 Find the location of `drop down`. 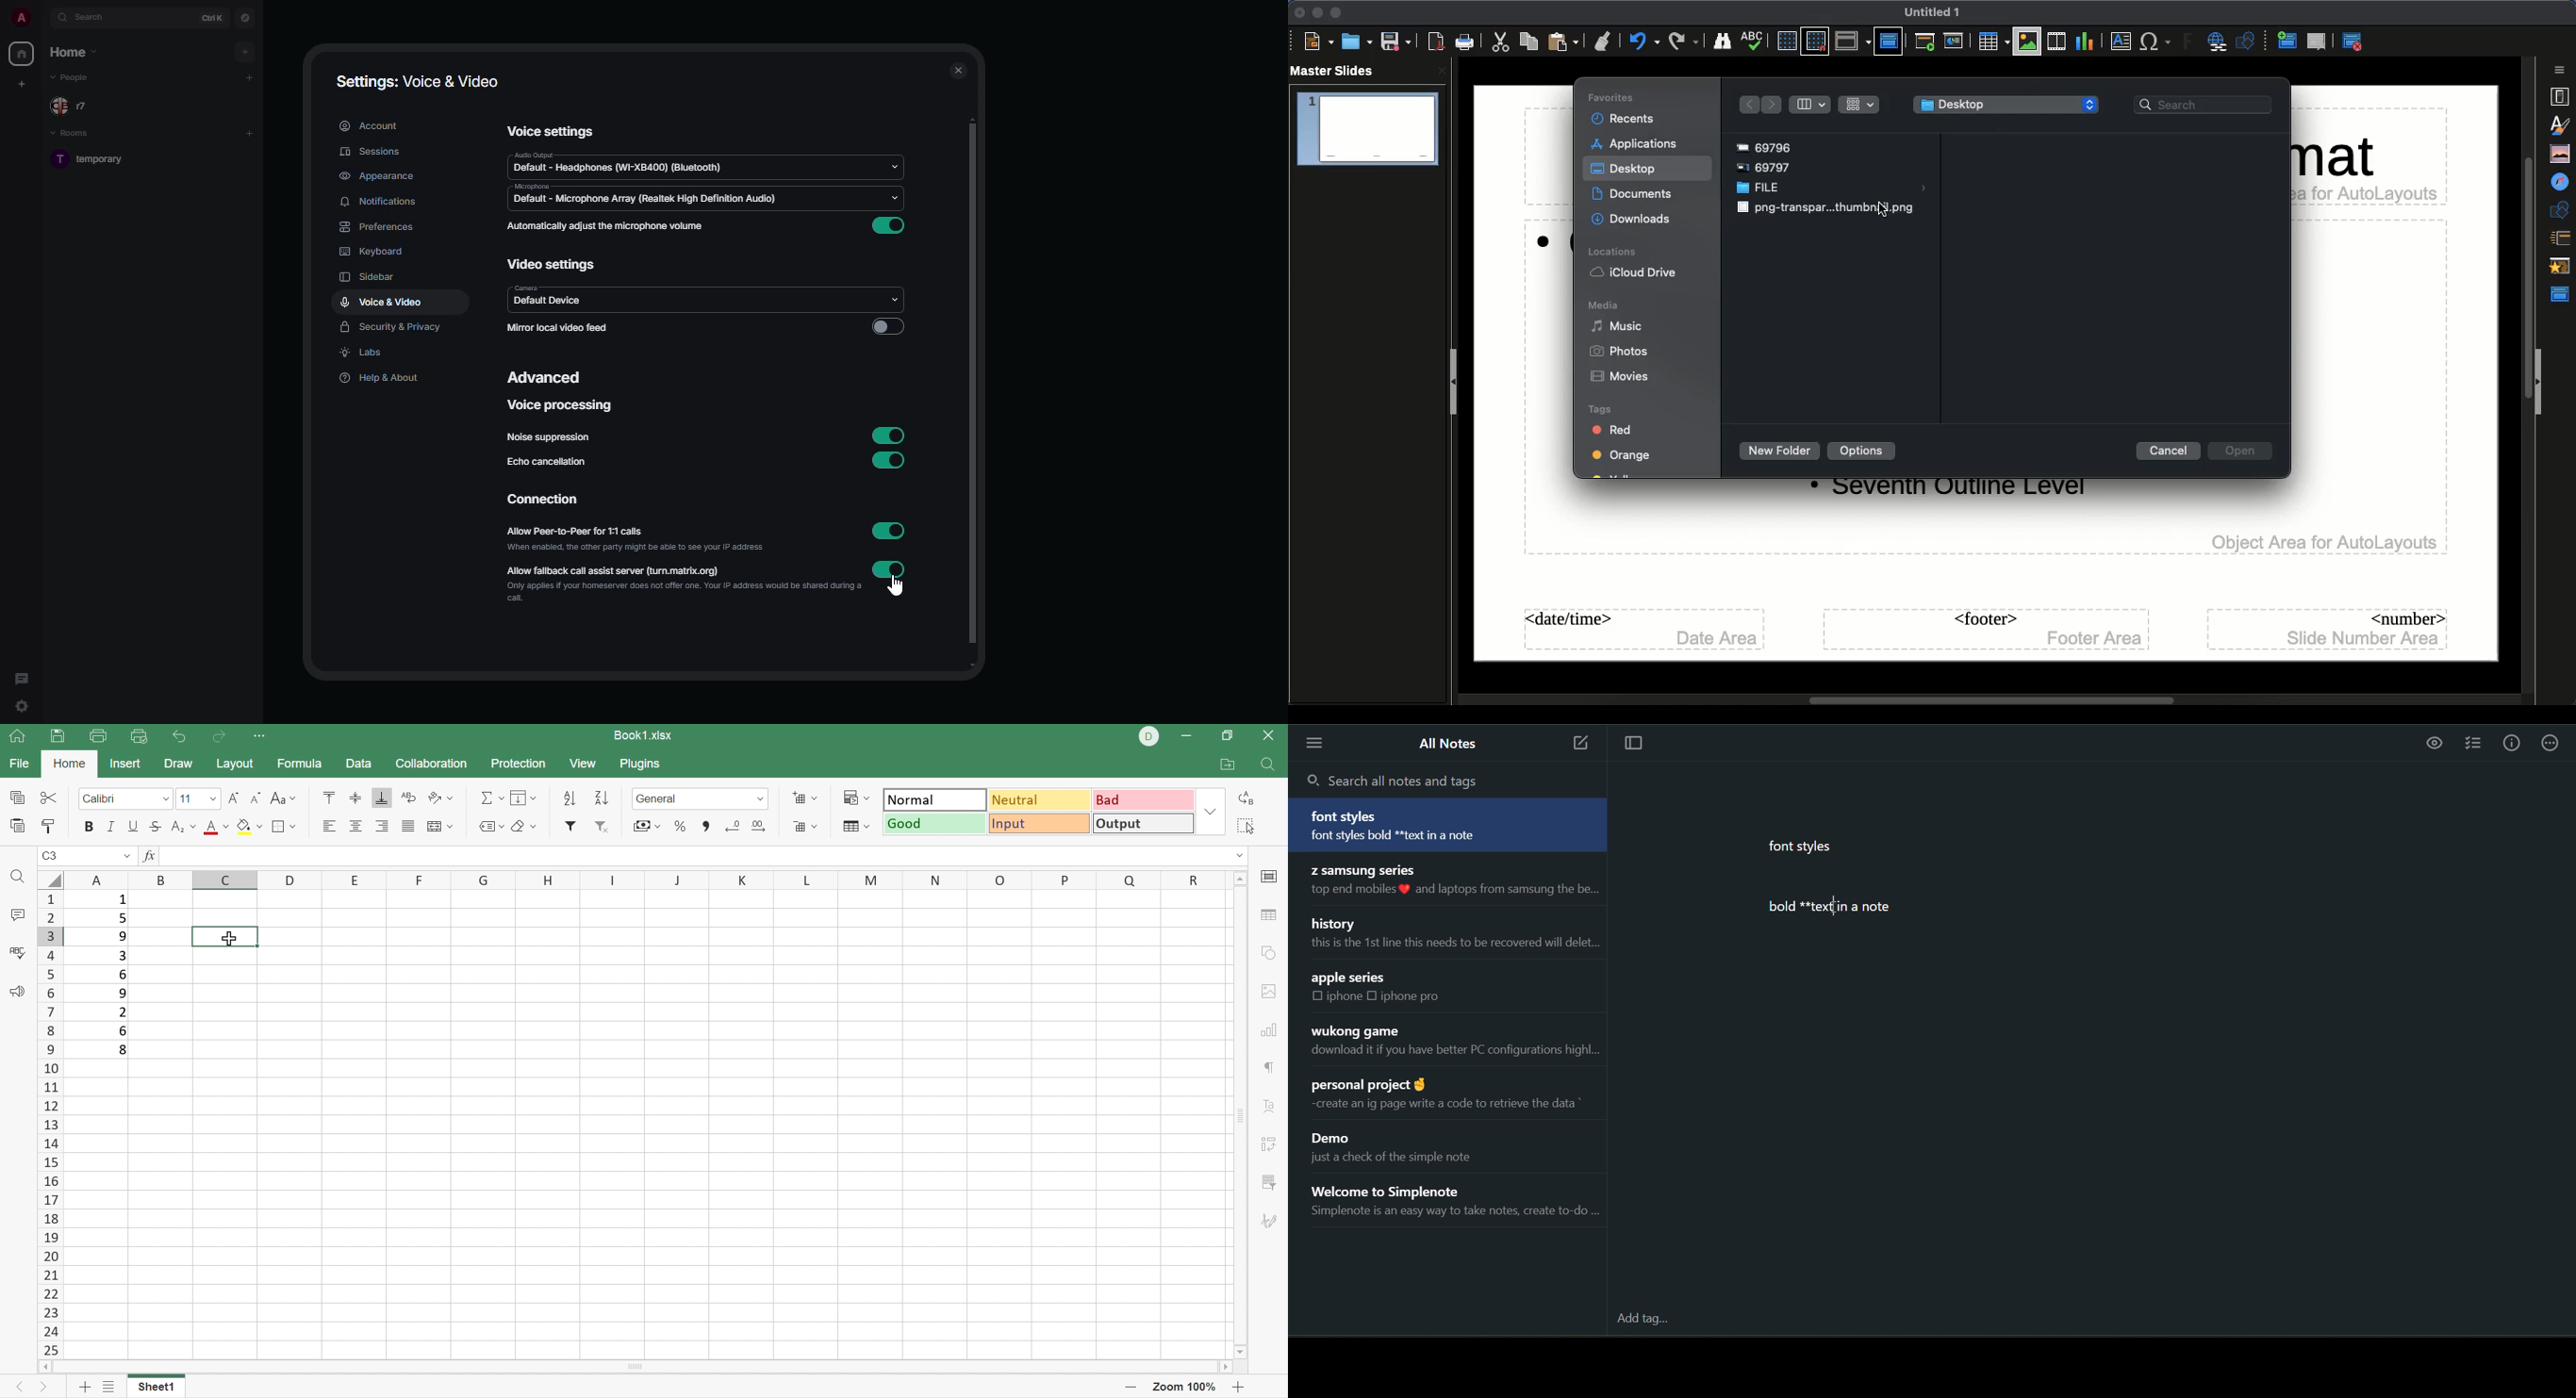

drop down is located at coordinates (895, 297).